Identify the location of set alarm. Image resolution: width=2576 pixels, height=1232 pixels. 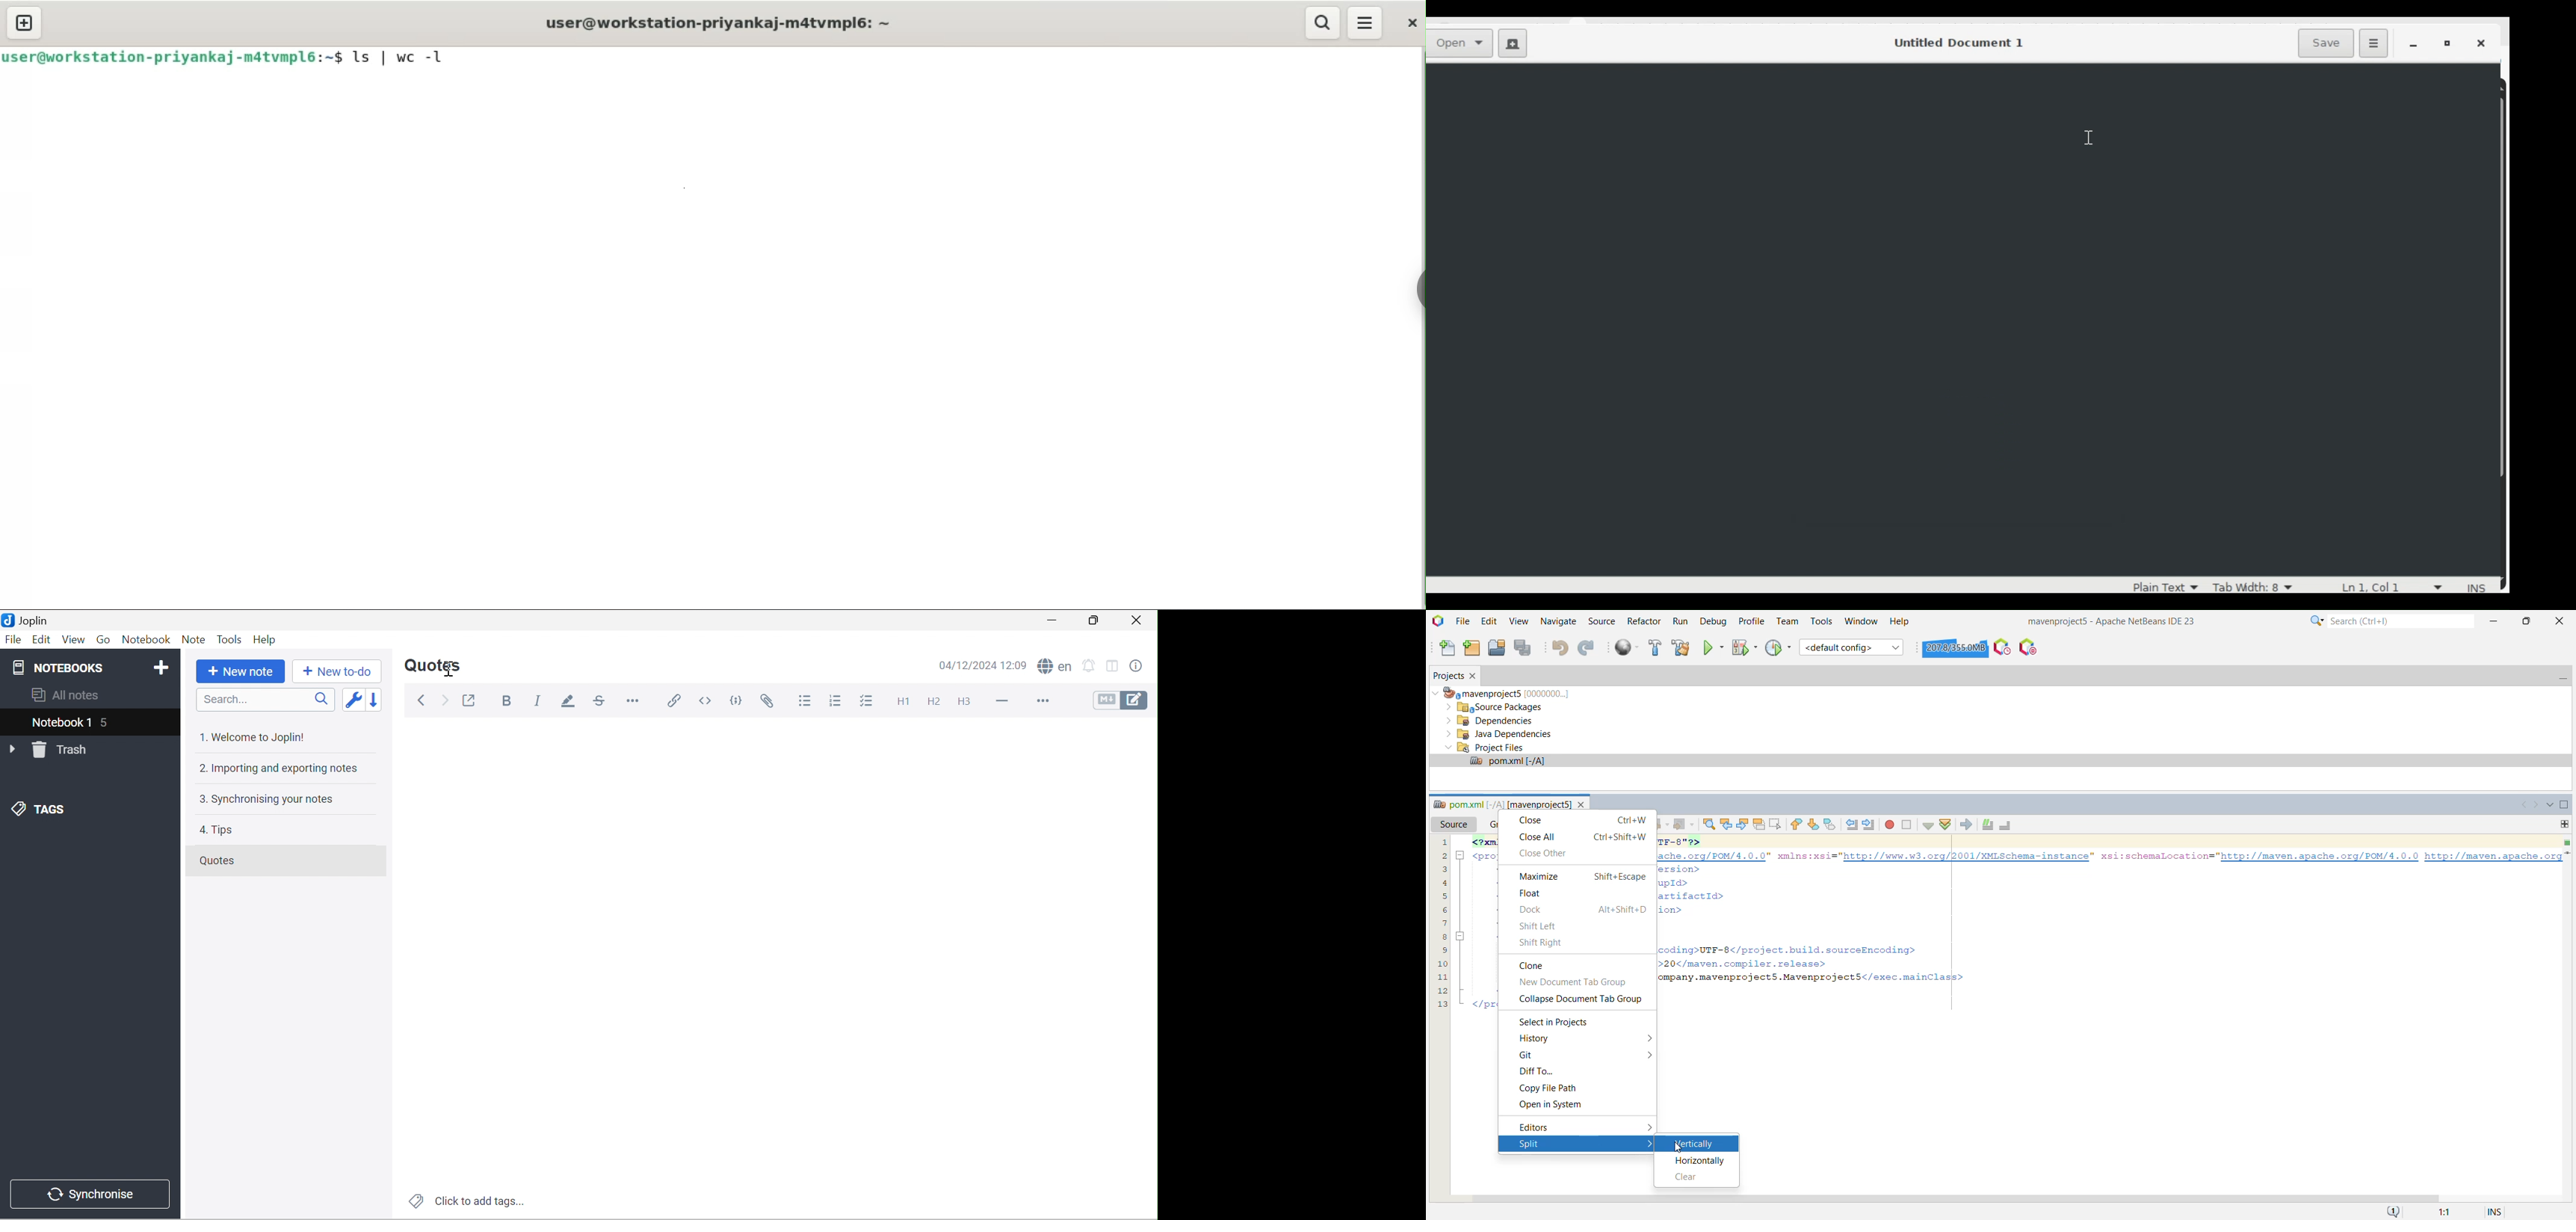
(1090, 664).